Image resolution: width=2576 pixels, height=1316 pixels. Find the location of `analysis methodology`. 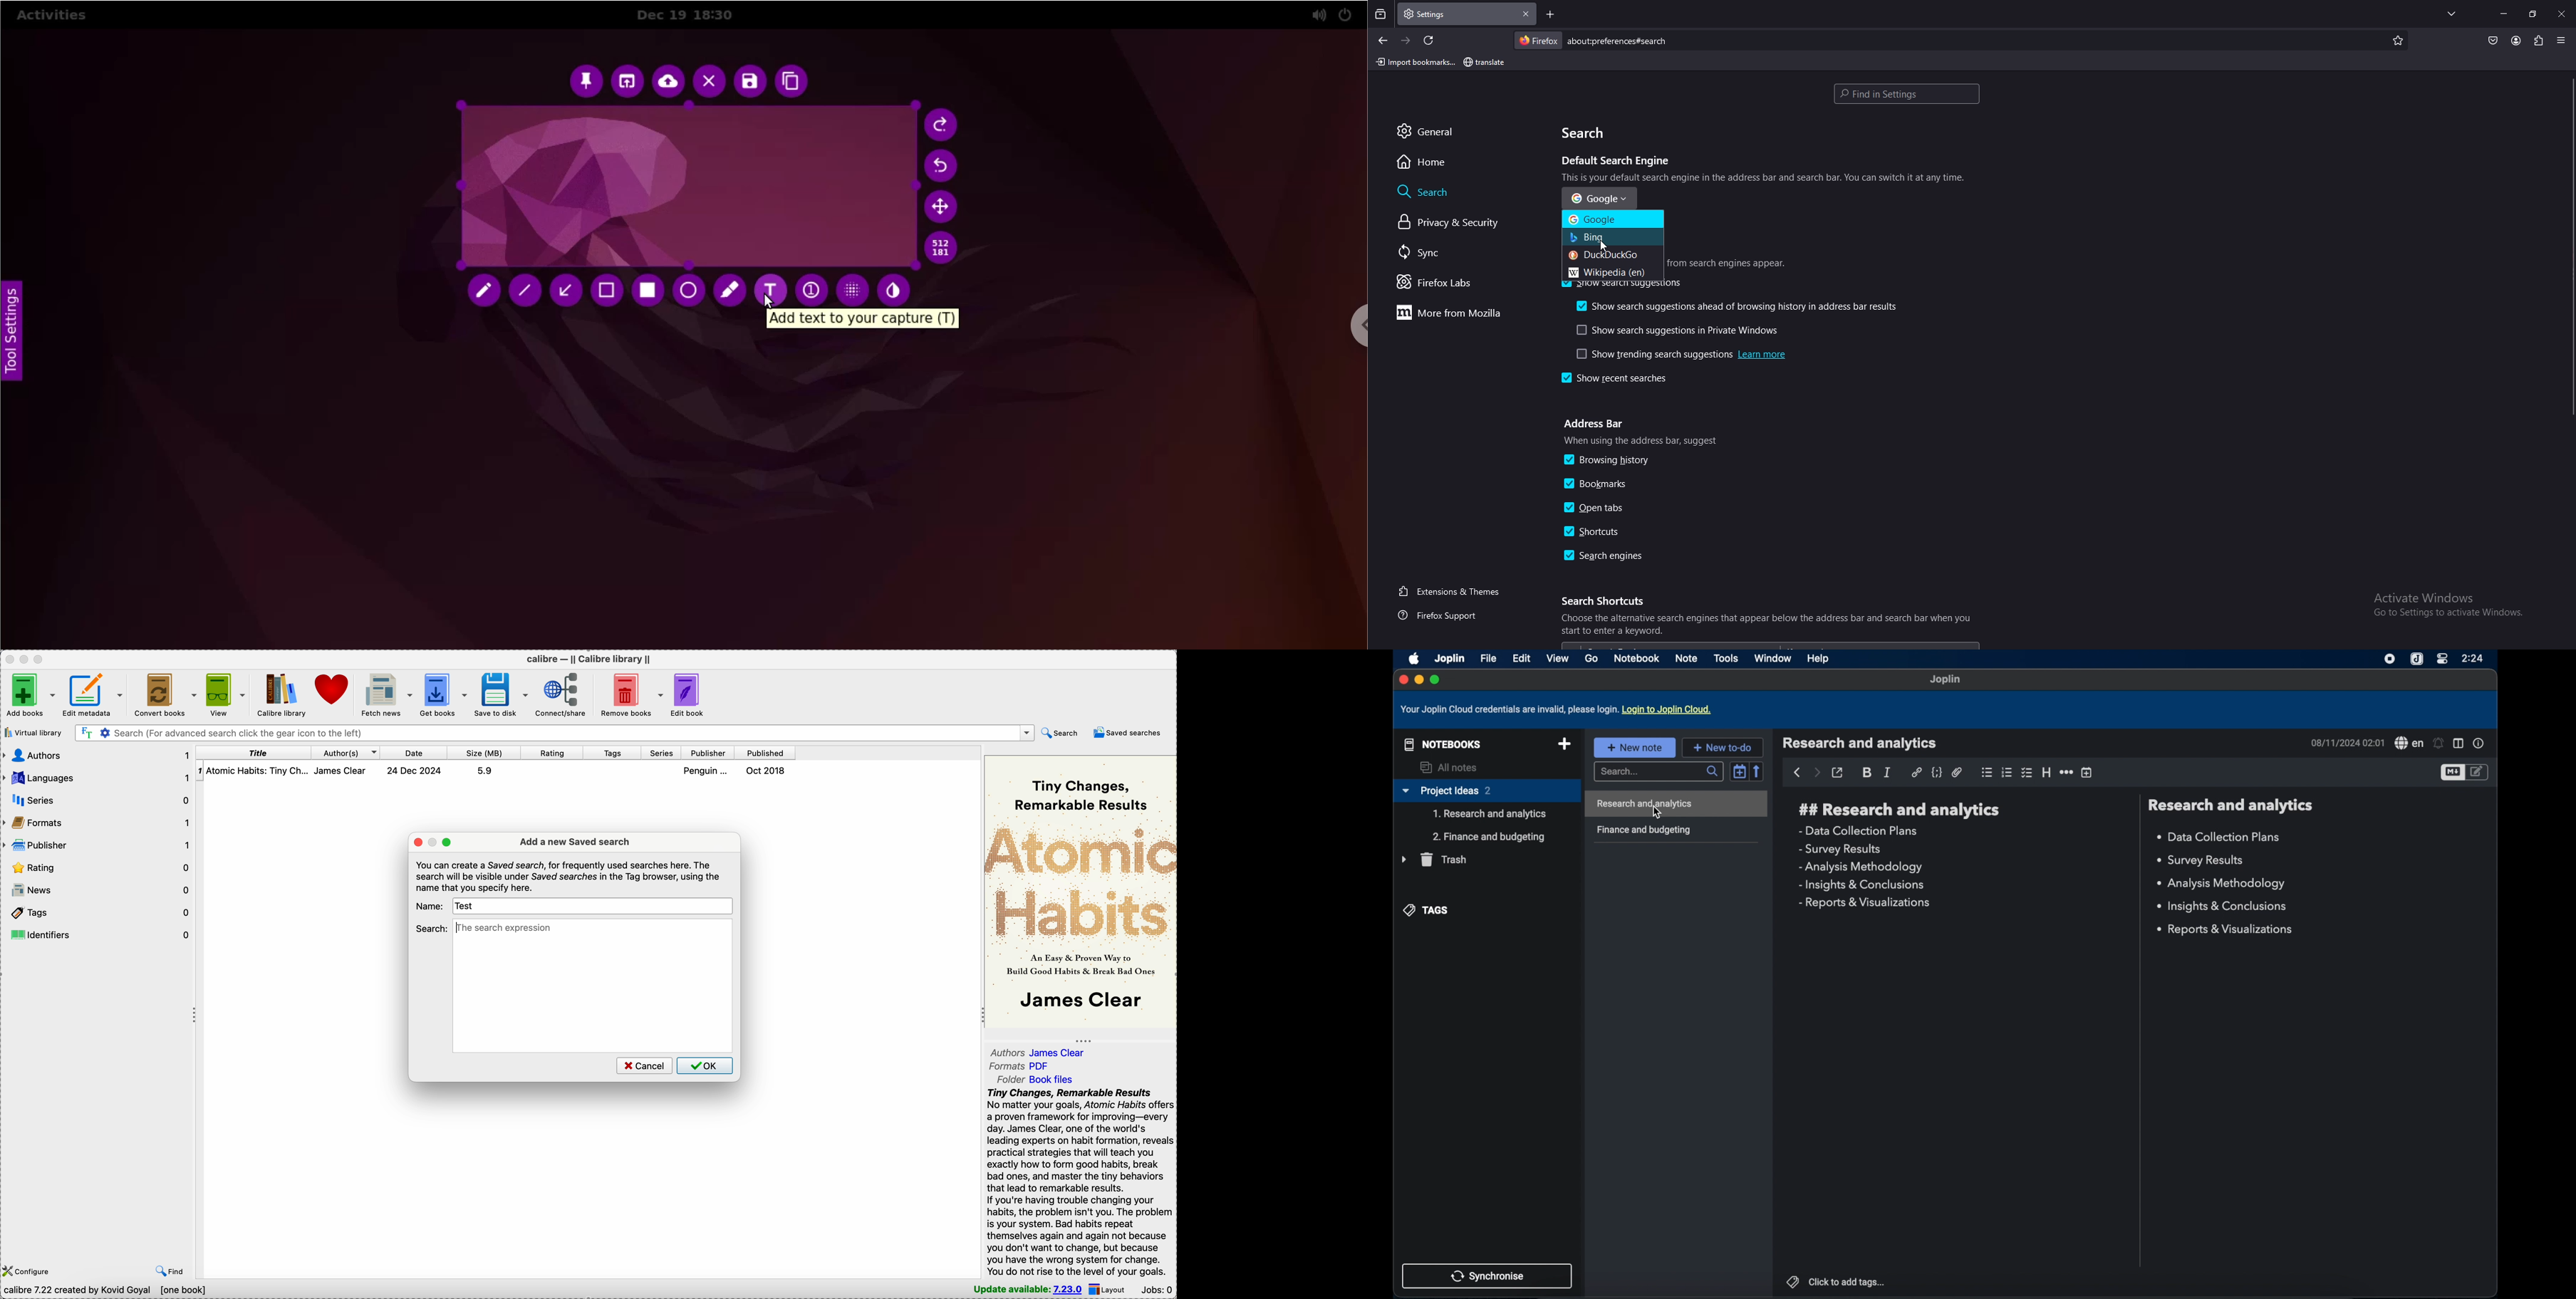

analysis methodology is located at coordinates (2220, 884).